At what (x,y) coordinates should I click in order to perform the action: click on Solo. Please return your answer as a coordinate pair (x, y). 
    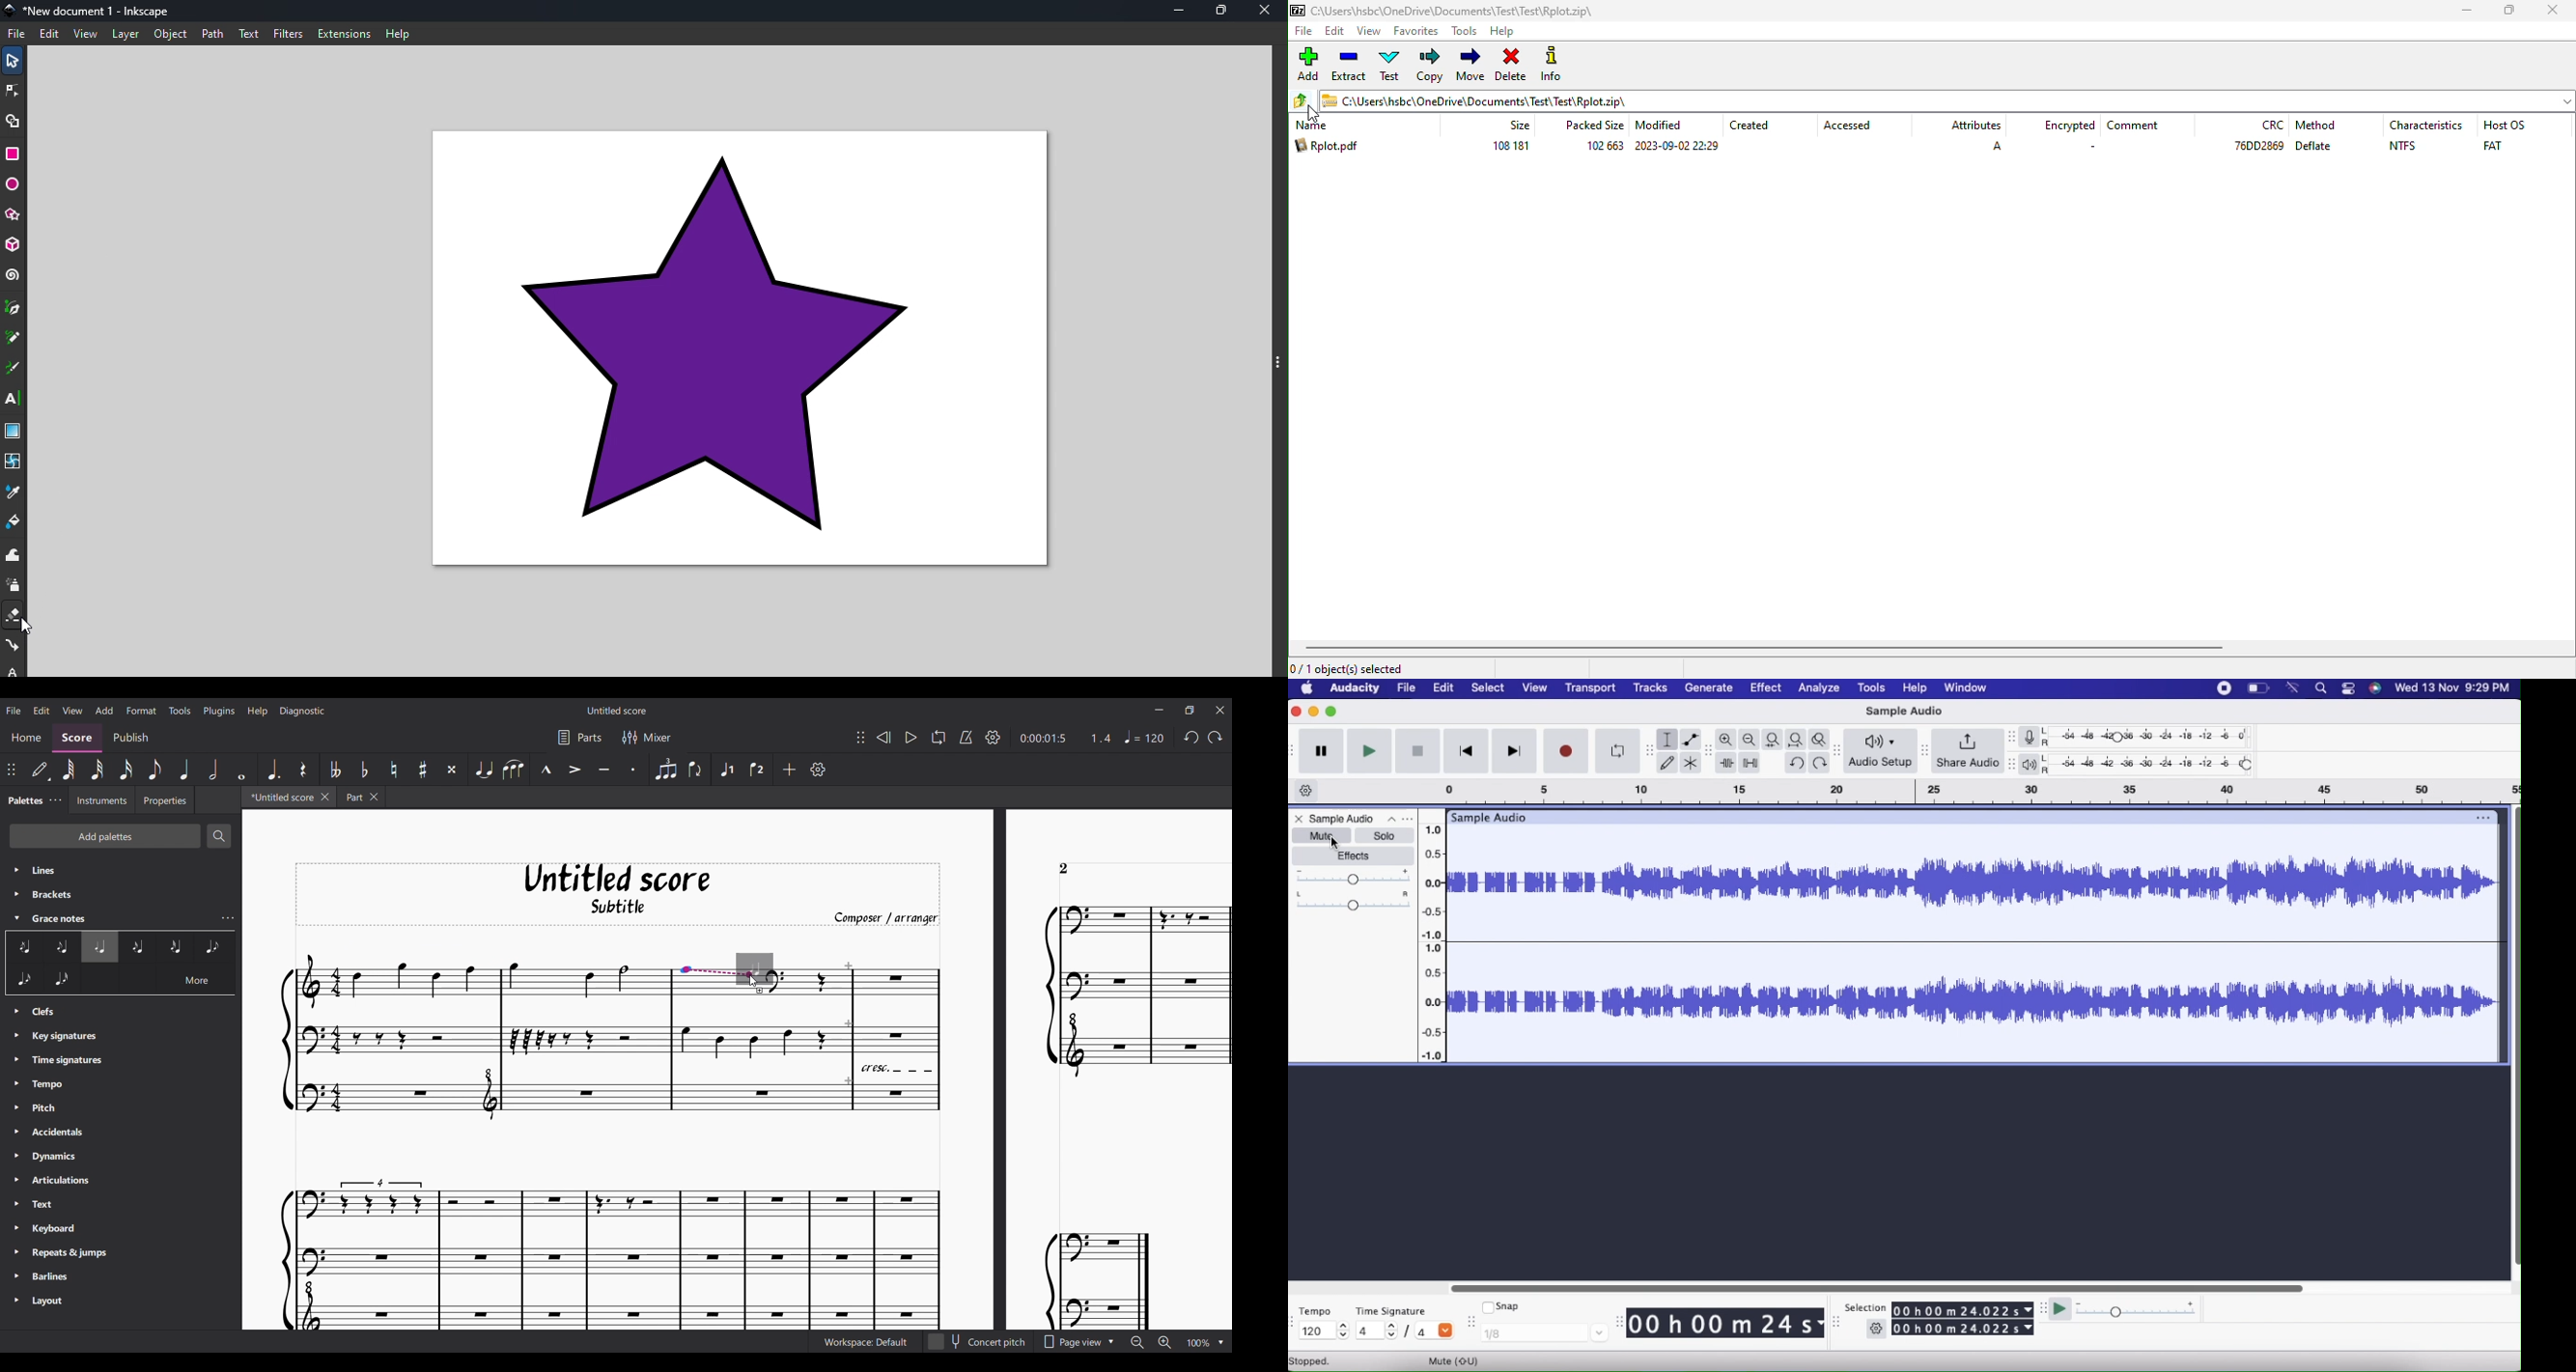
    Looking at the image, I should click on (1381, 835).